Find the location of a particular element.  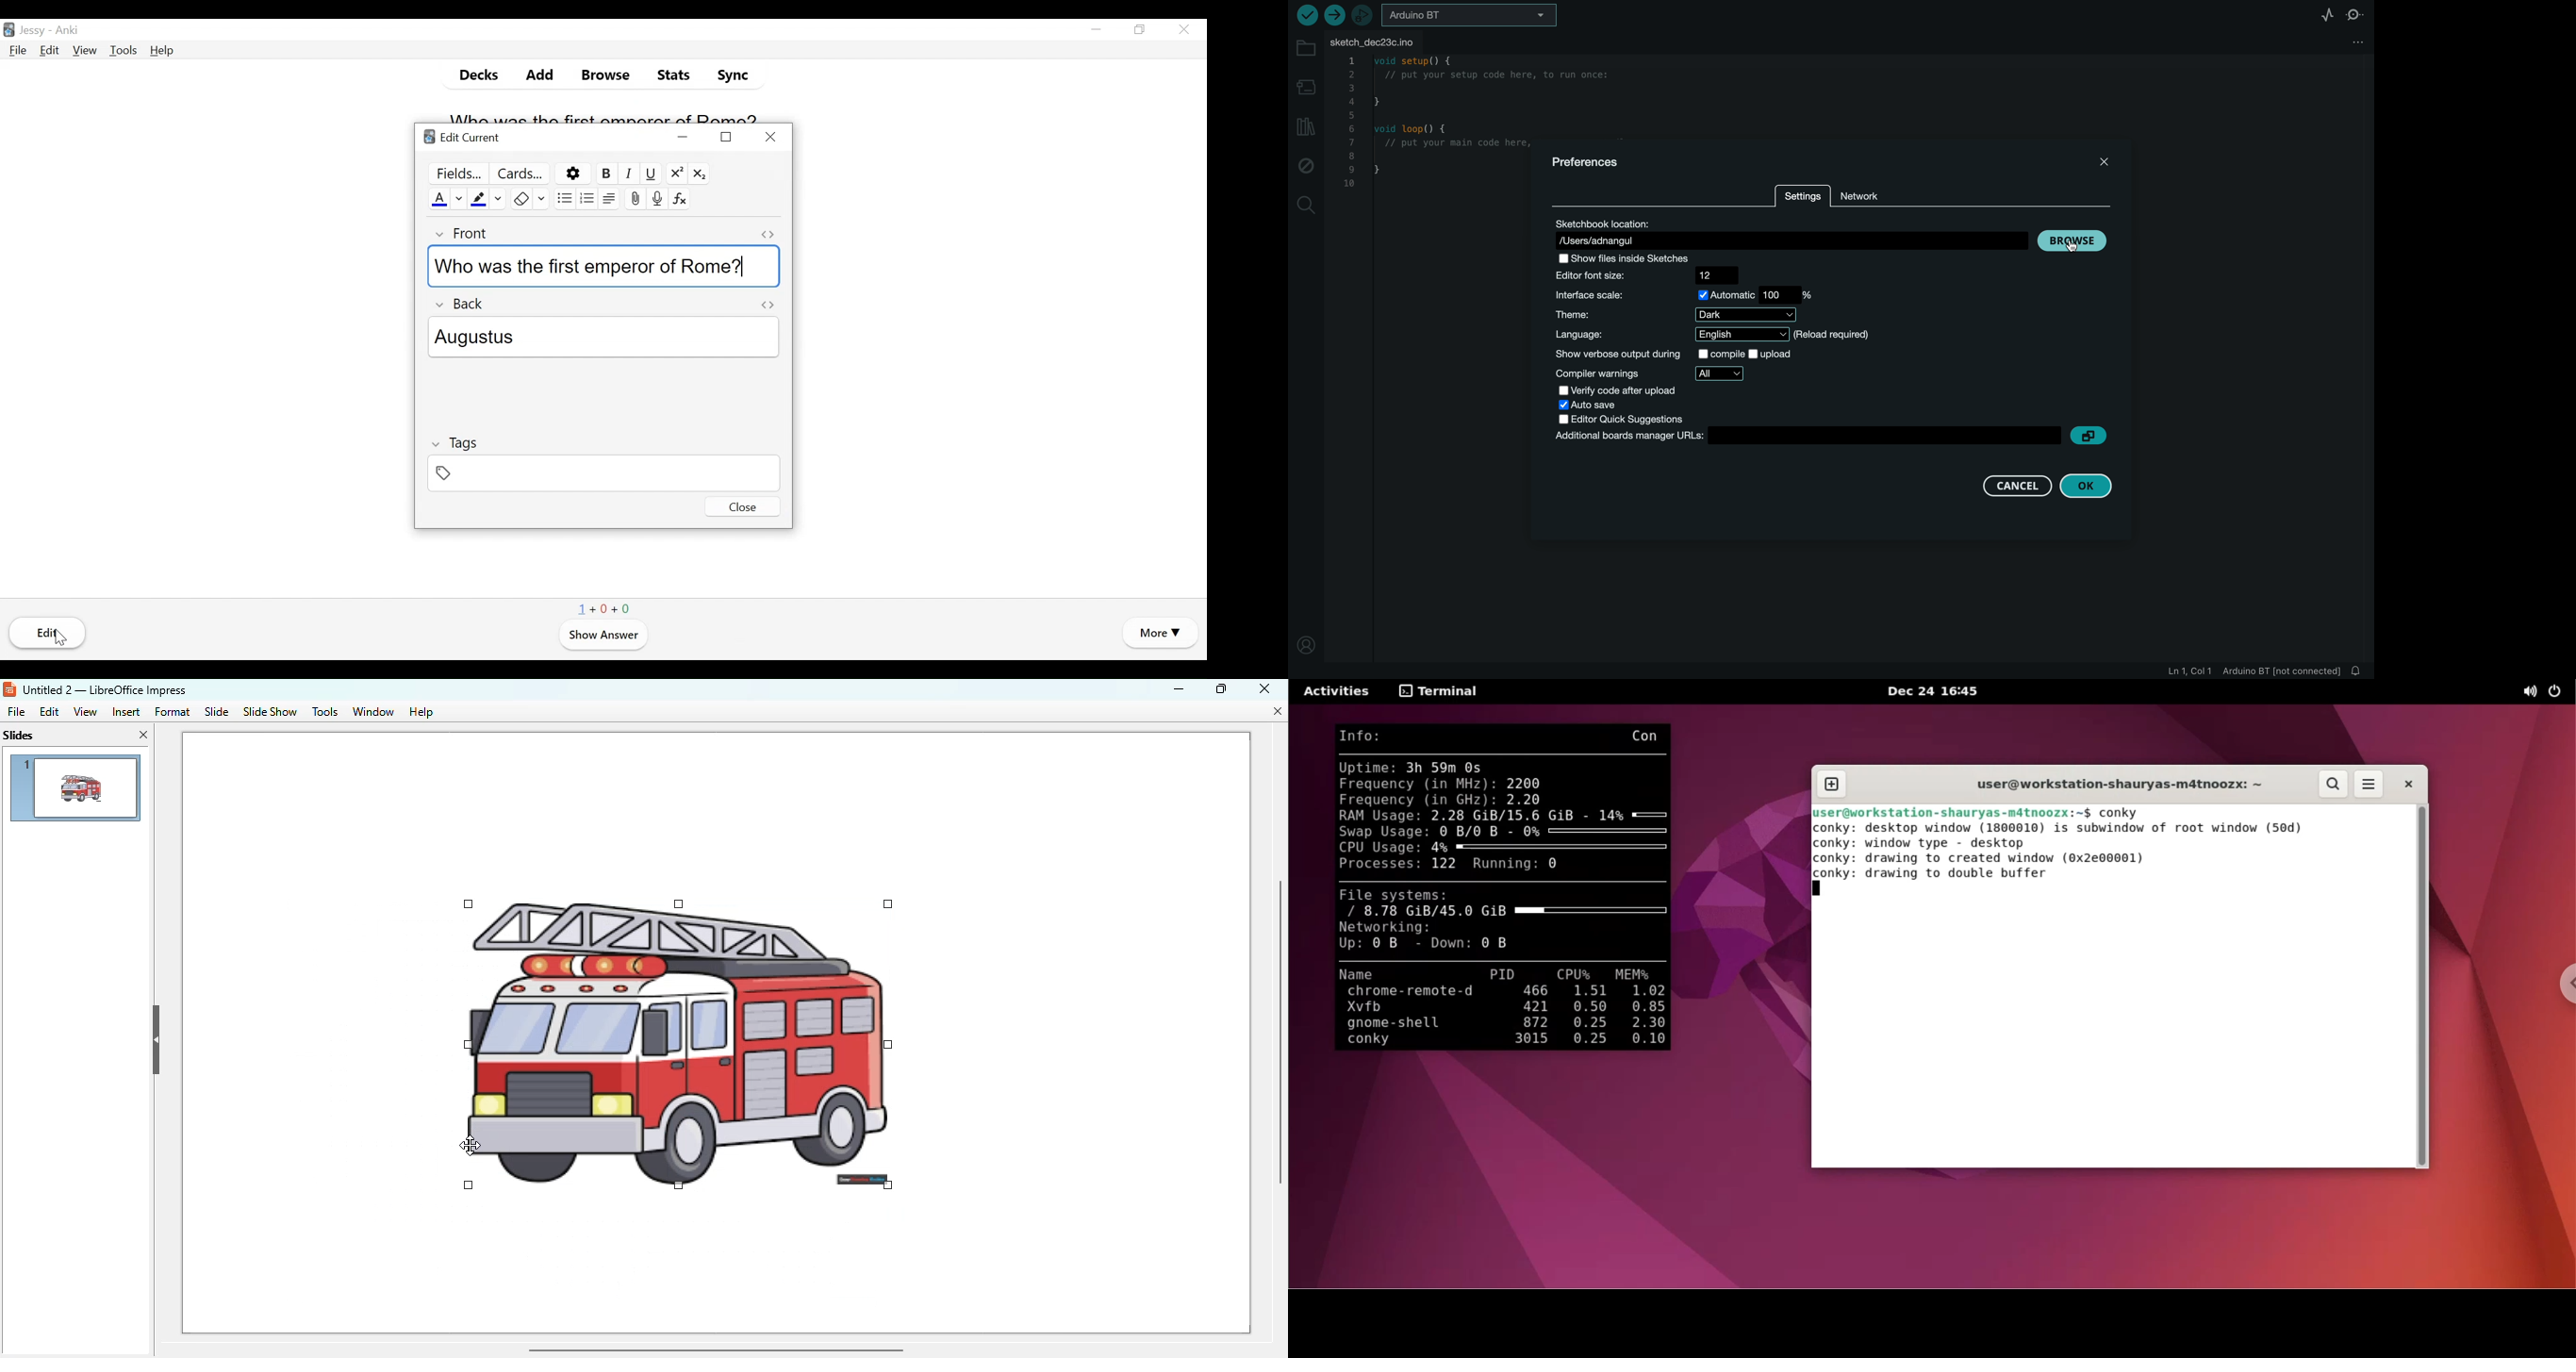

Decks is located at coordinates (473, 74).